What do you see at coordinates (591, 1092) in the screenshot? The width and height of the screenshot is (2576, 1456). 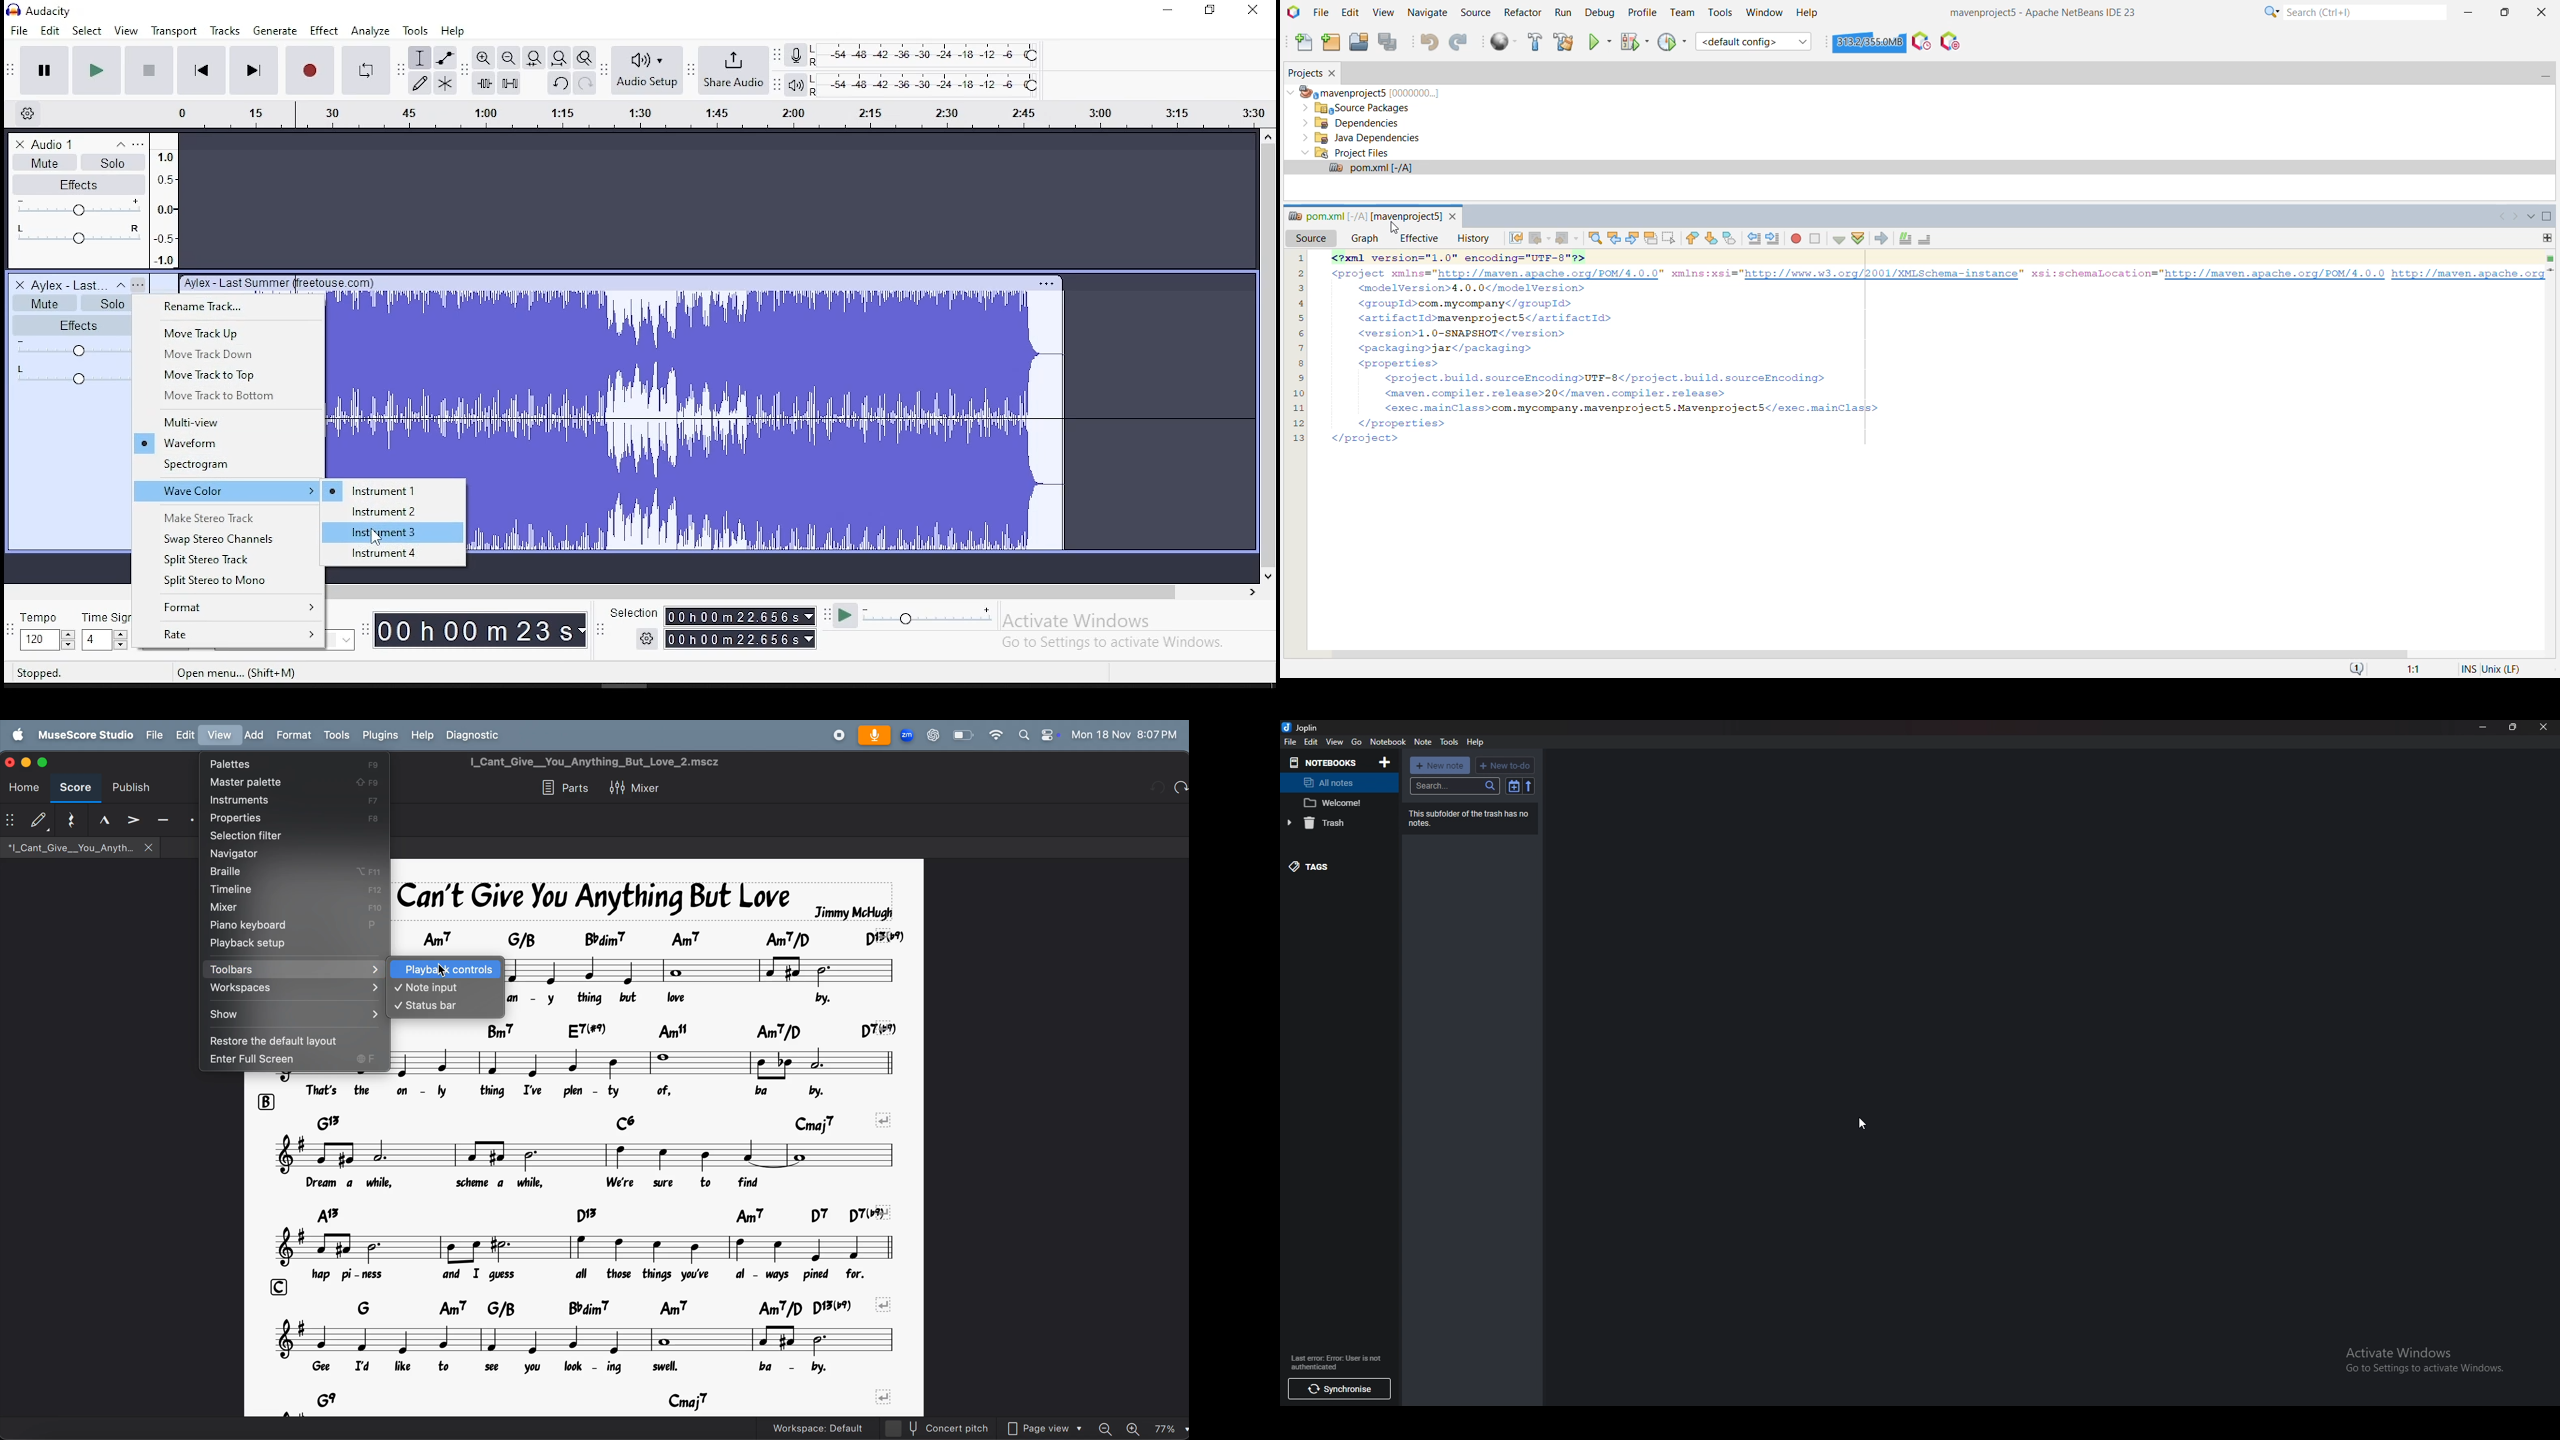 I see `lyrics` at bounding box center [591, 1092].